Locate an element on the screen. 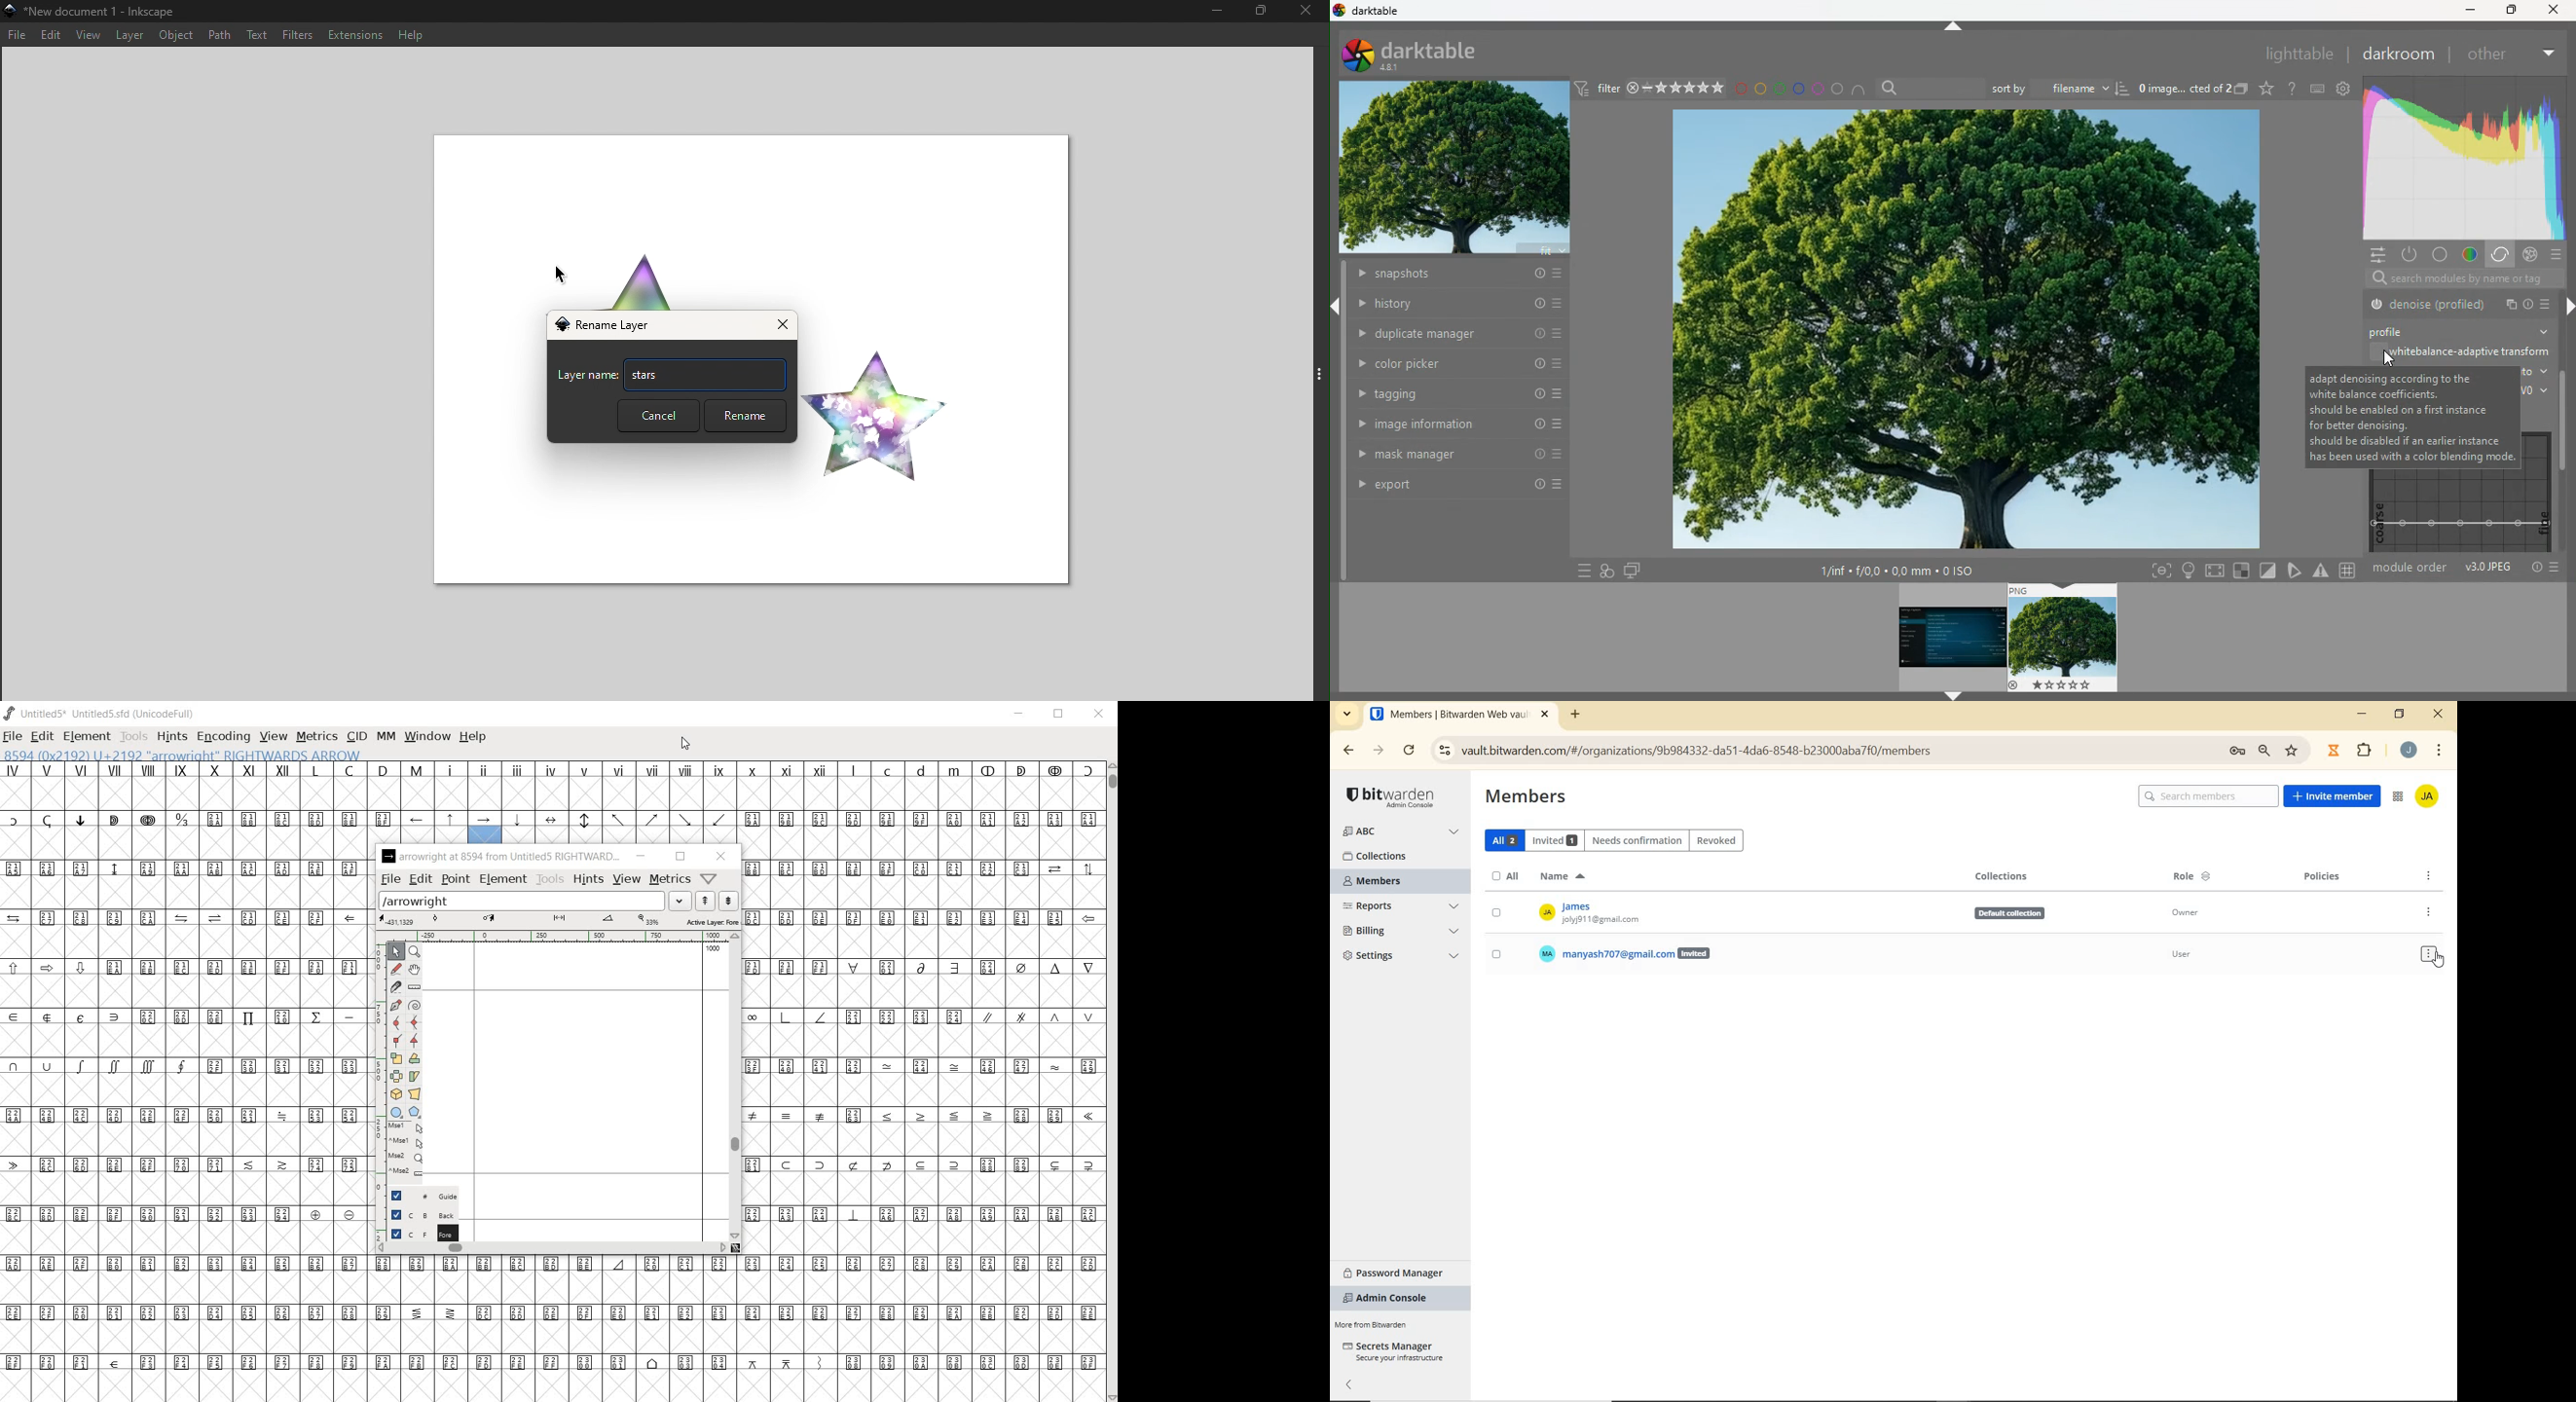  filter is located at coordinates (1599, 89).